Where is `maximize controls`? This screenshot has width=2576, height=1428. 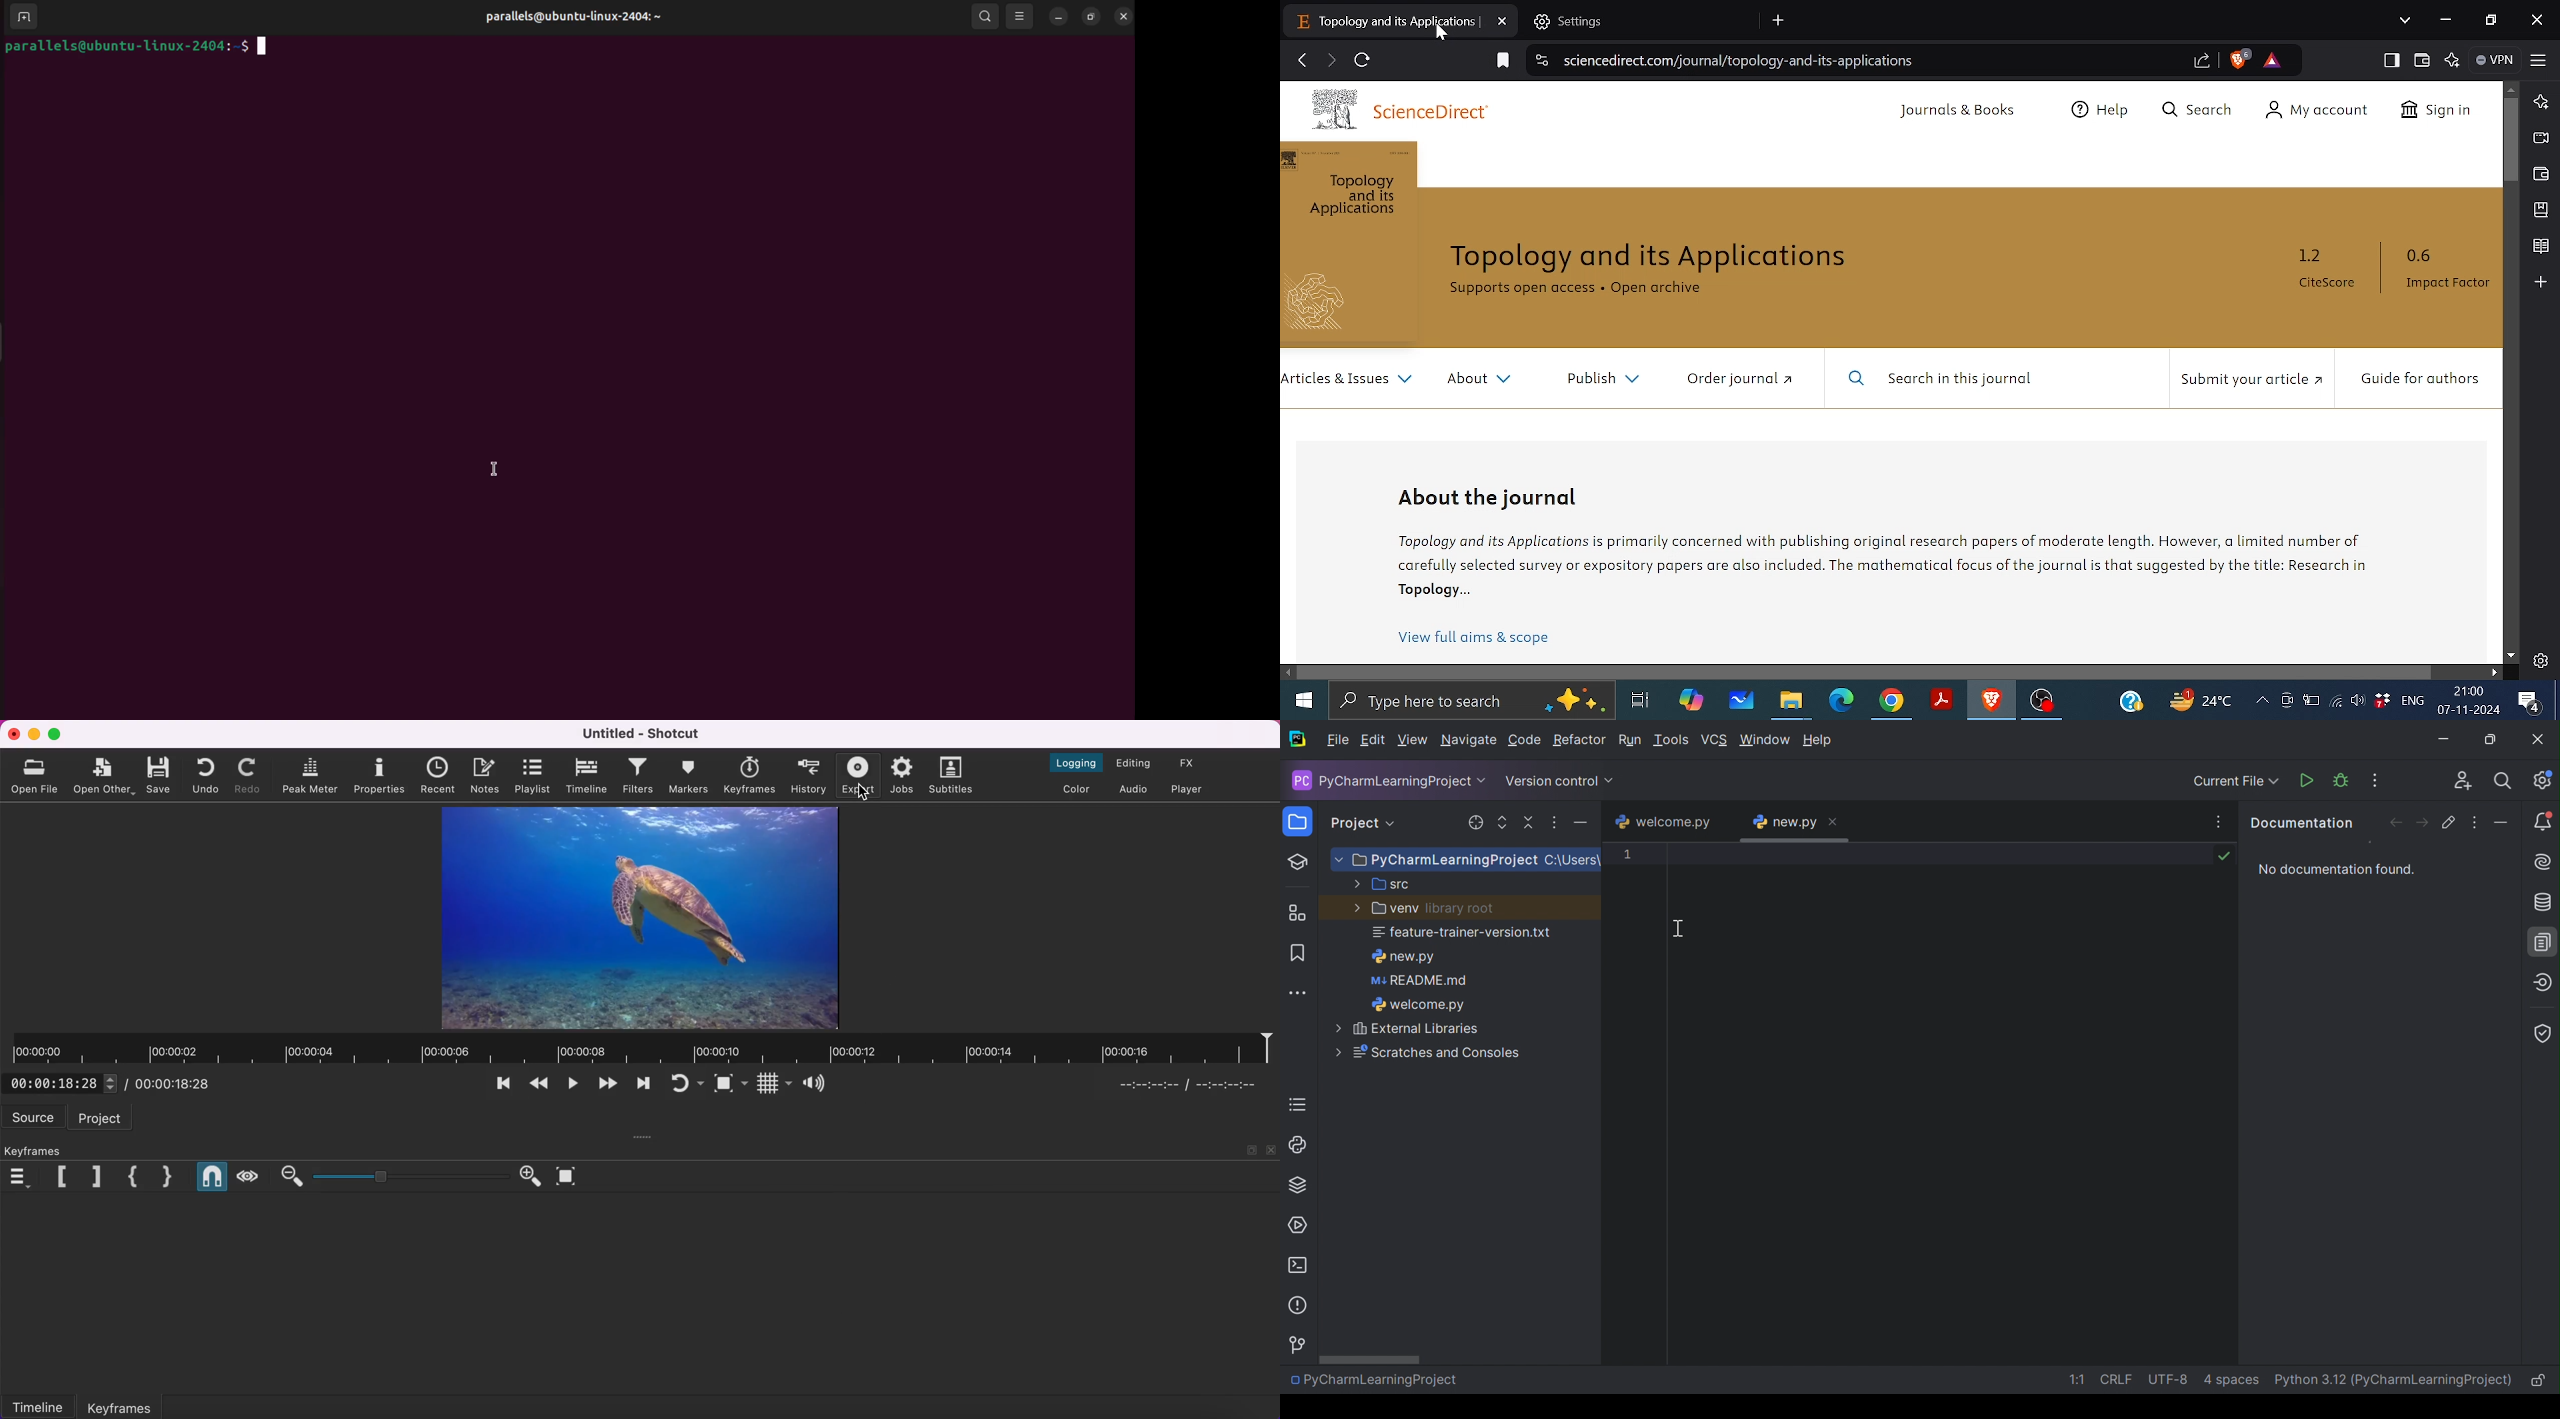 maximize controls is located at coordinates (1253, 1145).